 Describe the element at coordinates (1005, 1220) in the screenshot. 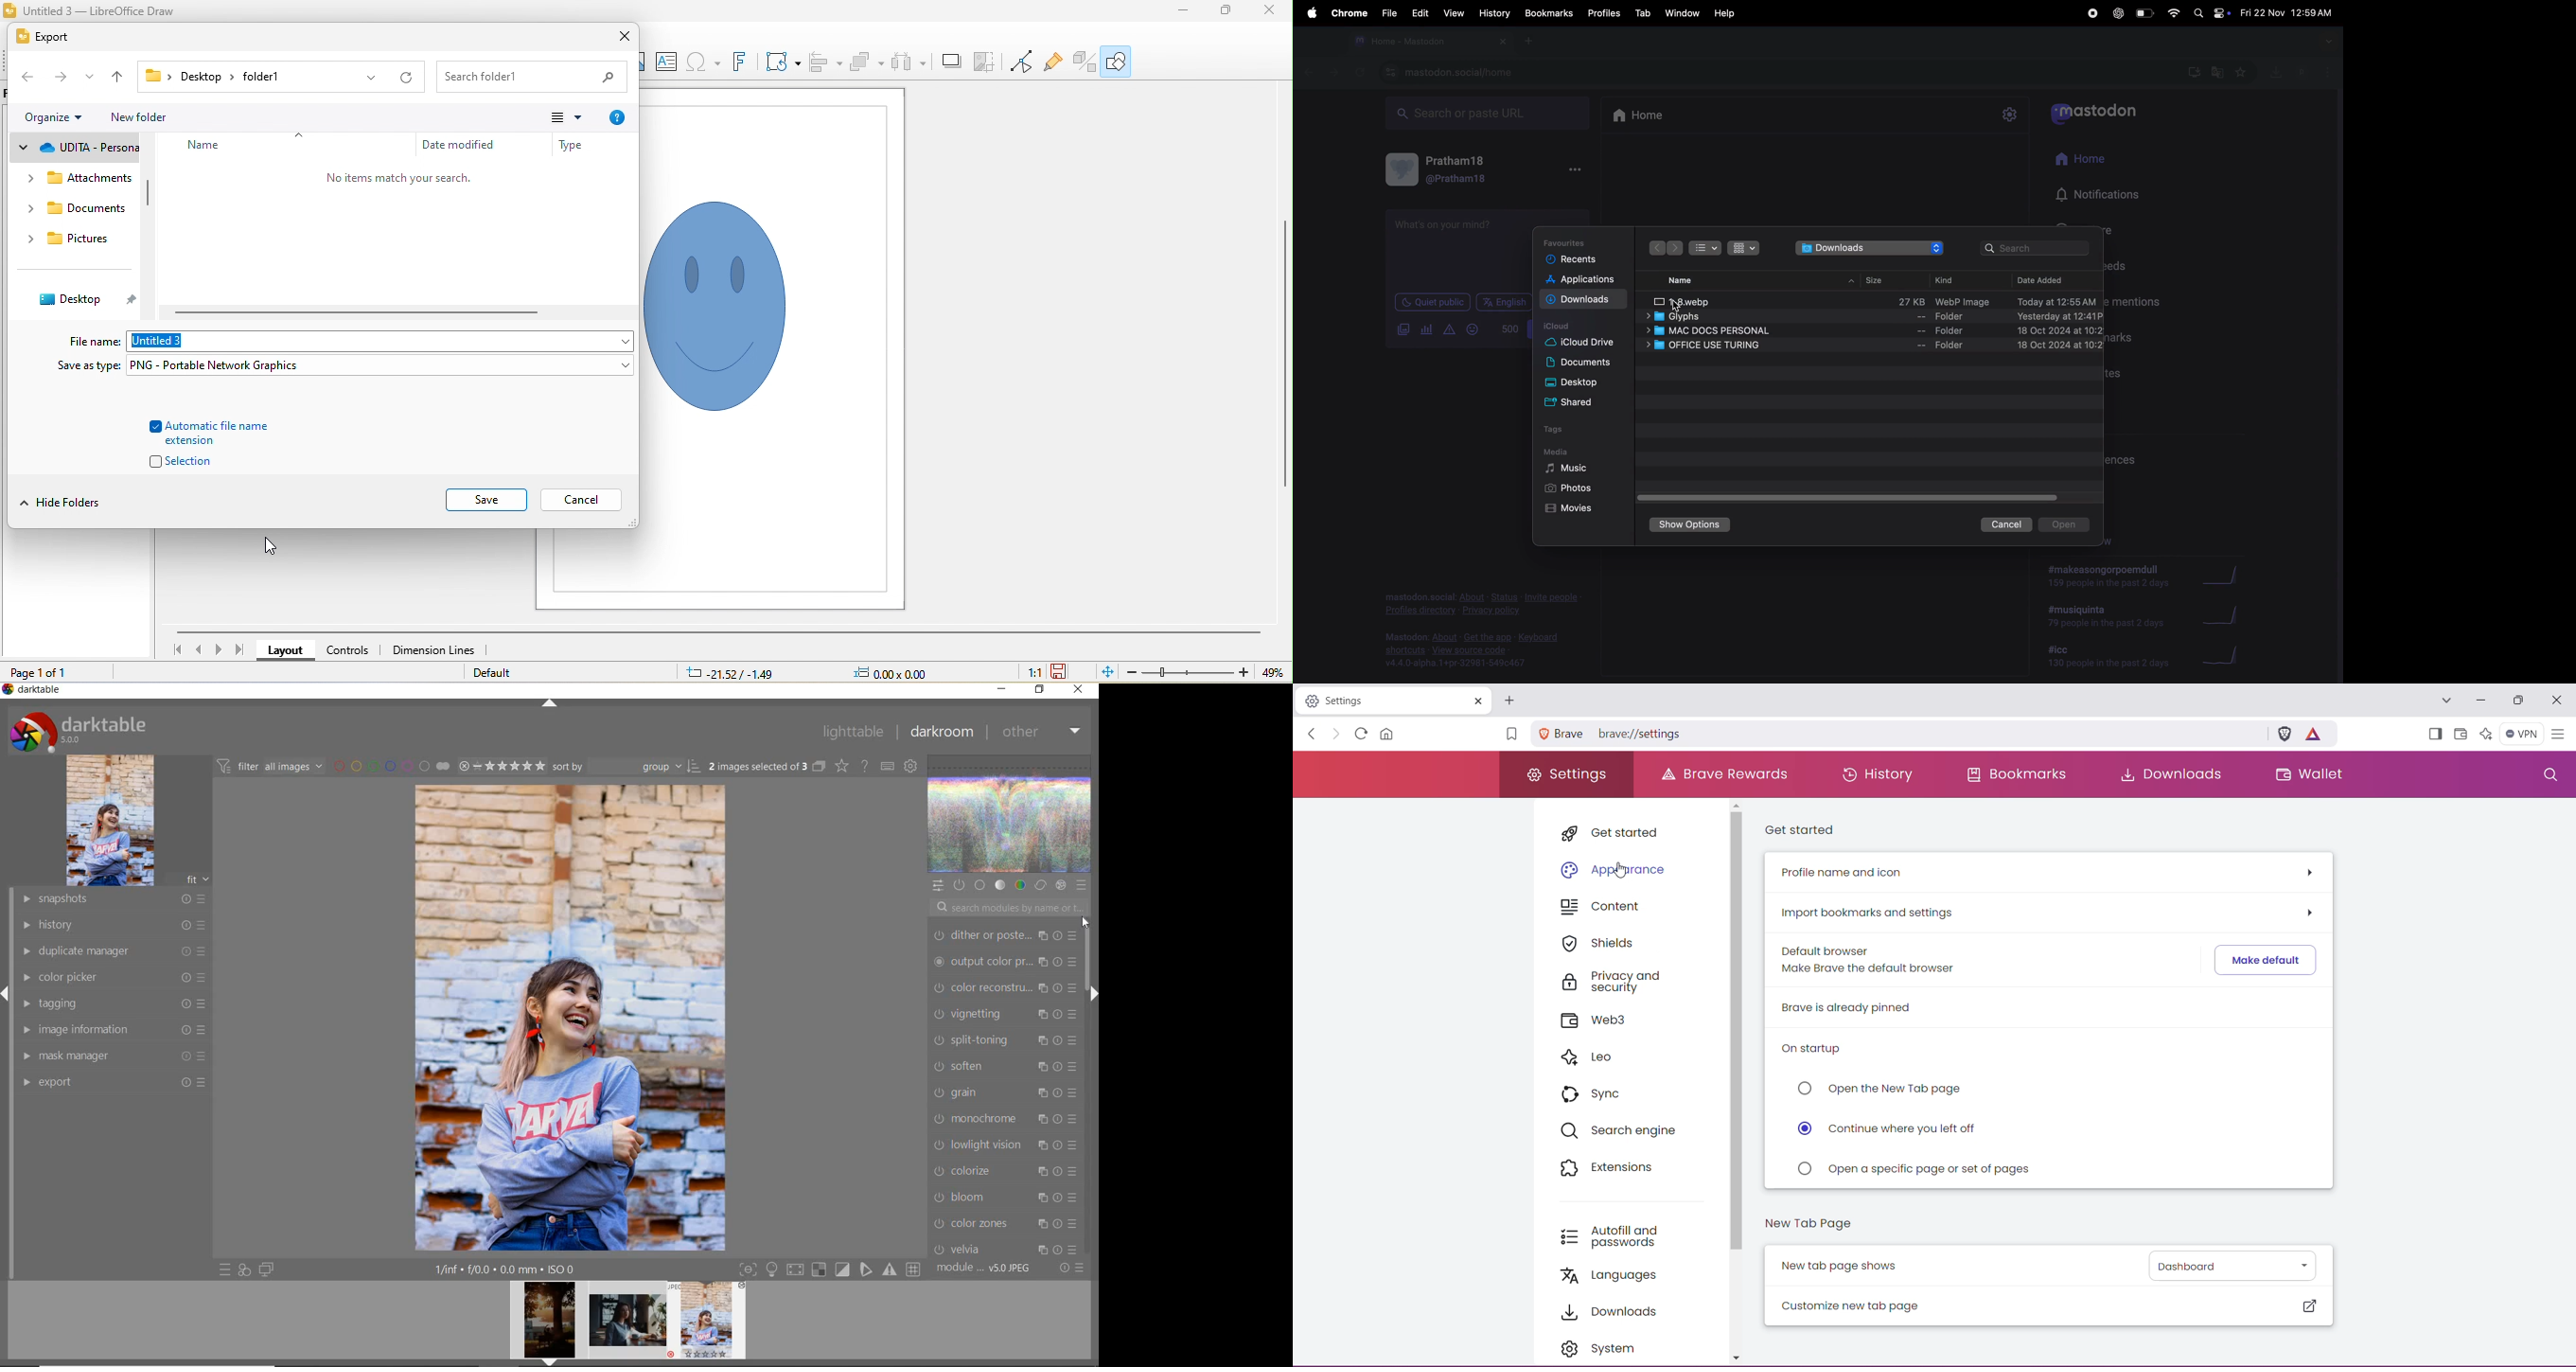

I see `chromatic` at that location.